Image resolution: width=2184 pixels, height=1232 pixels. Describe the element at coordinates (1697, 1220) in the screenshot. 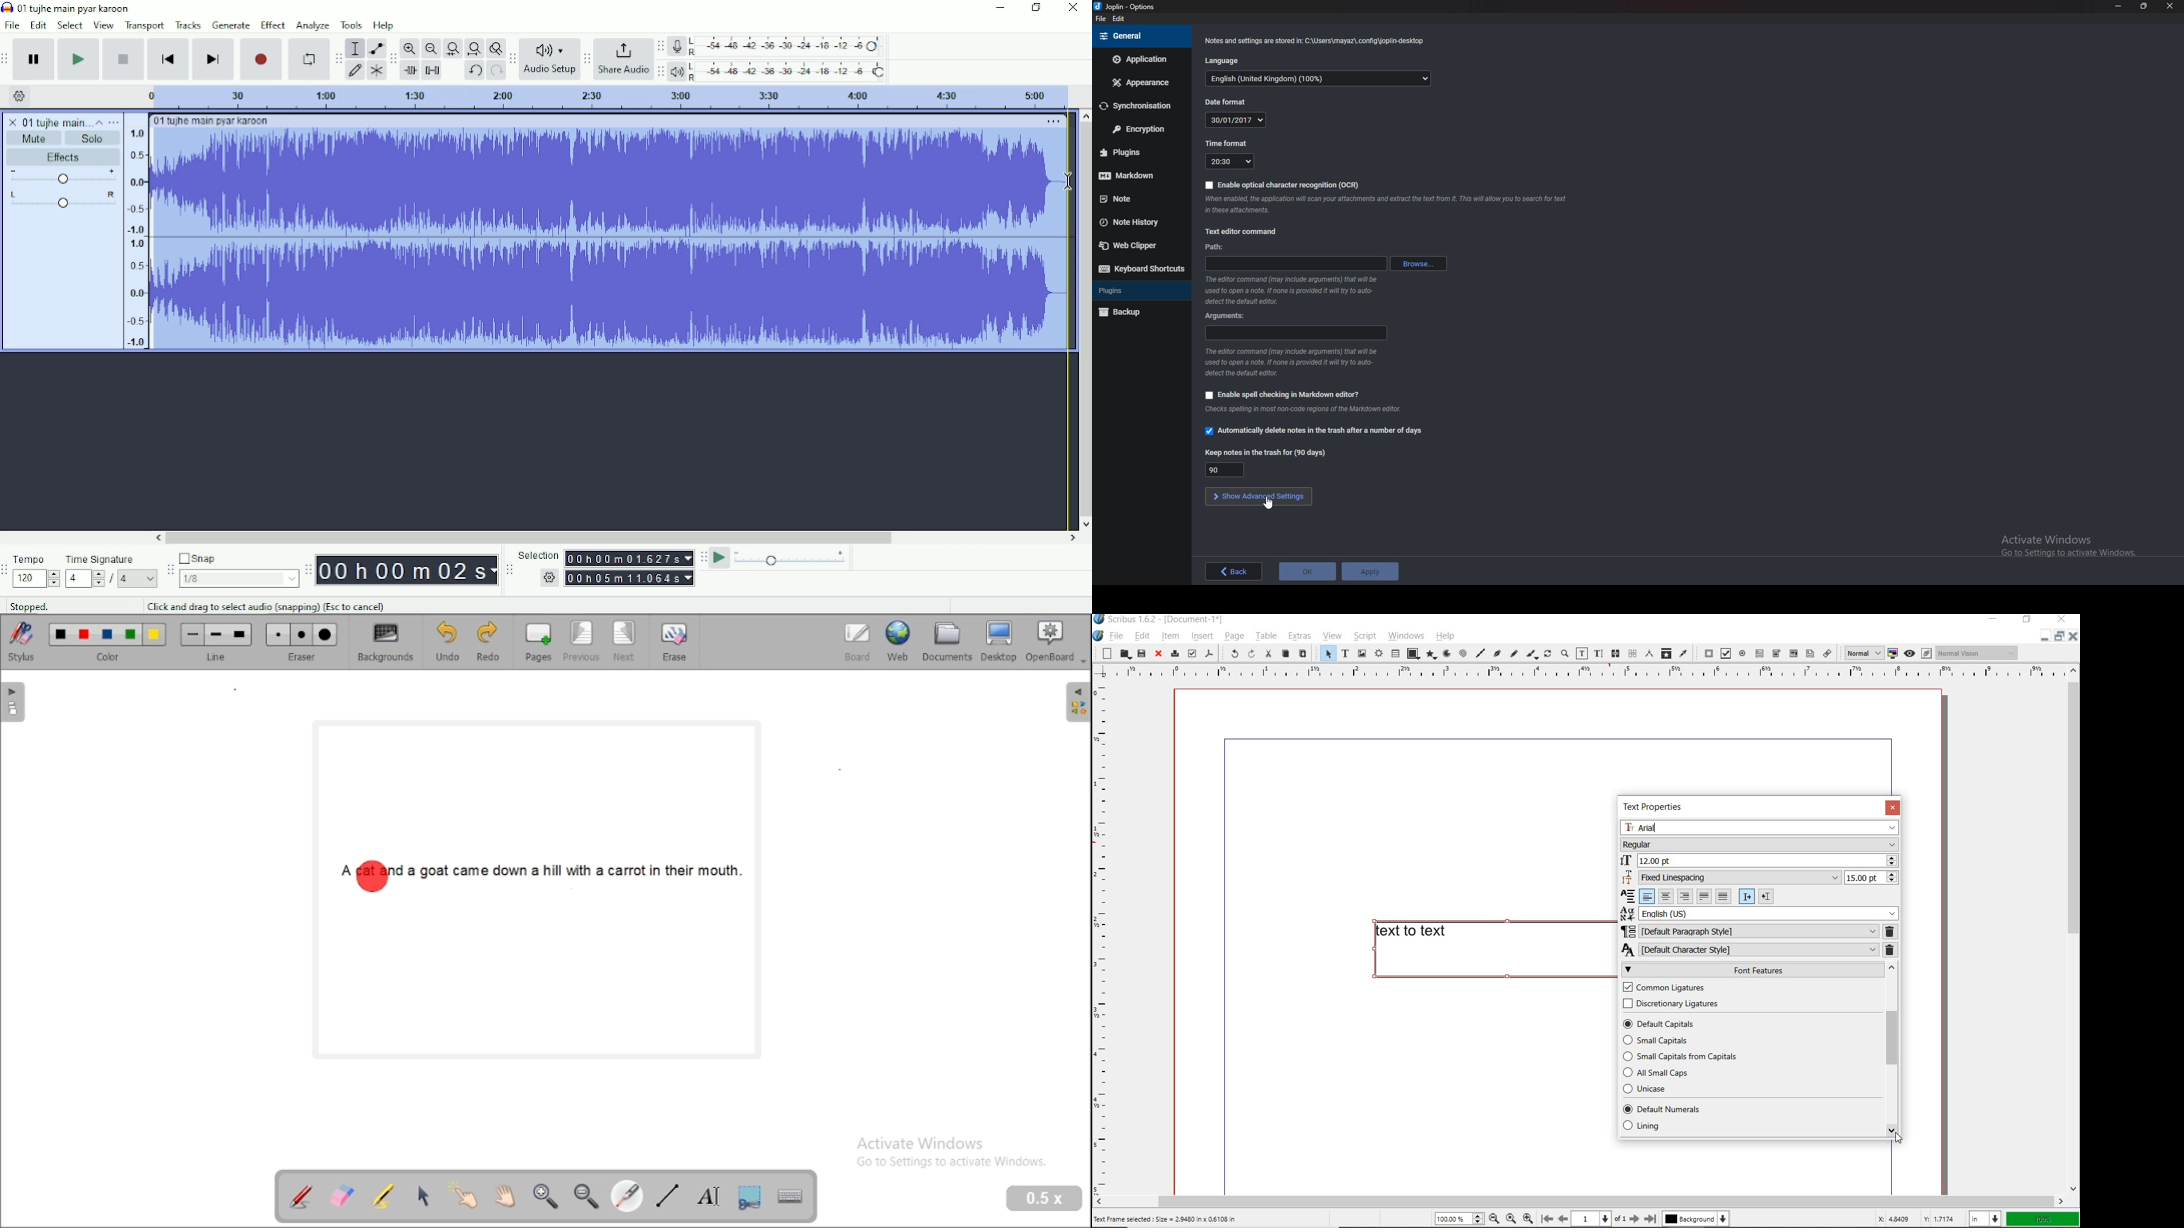

I see `Background` at that location.